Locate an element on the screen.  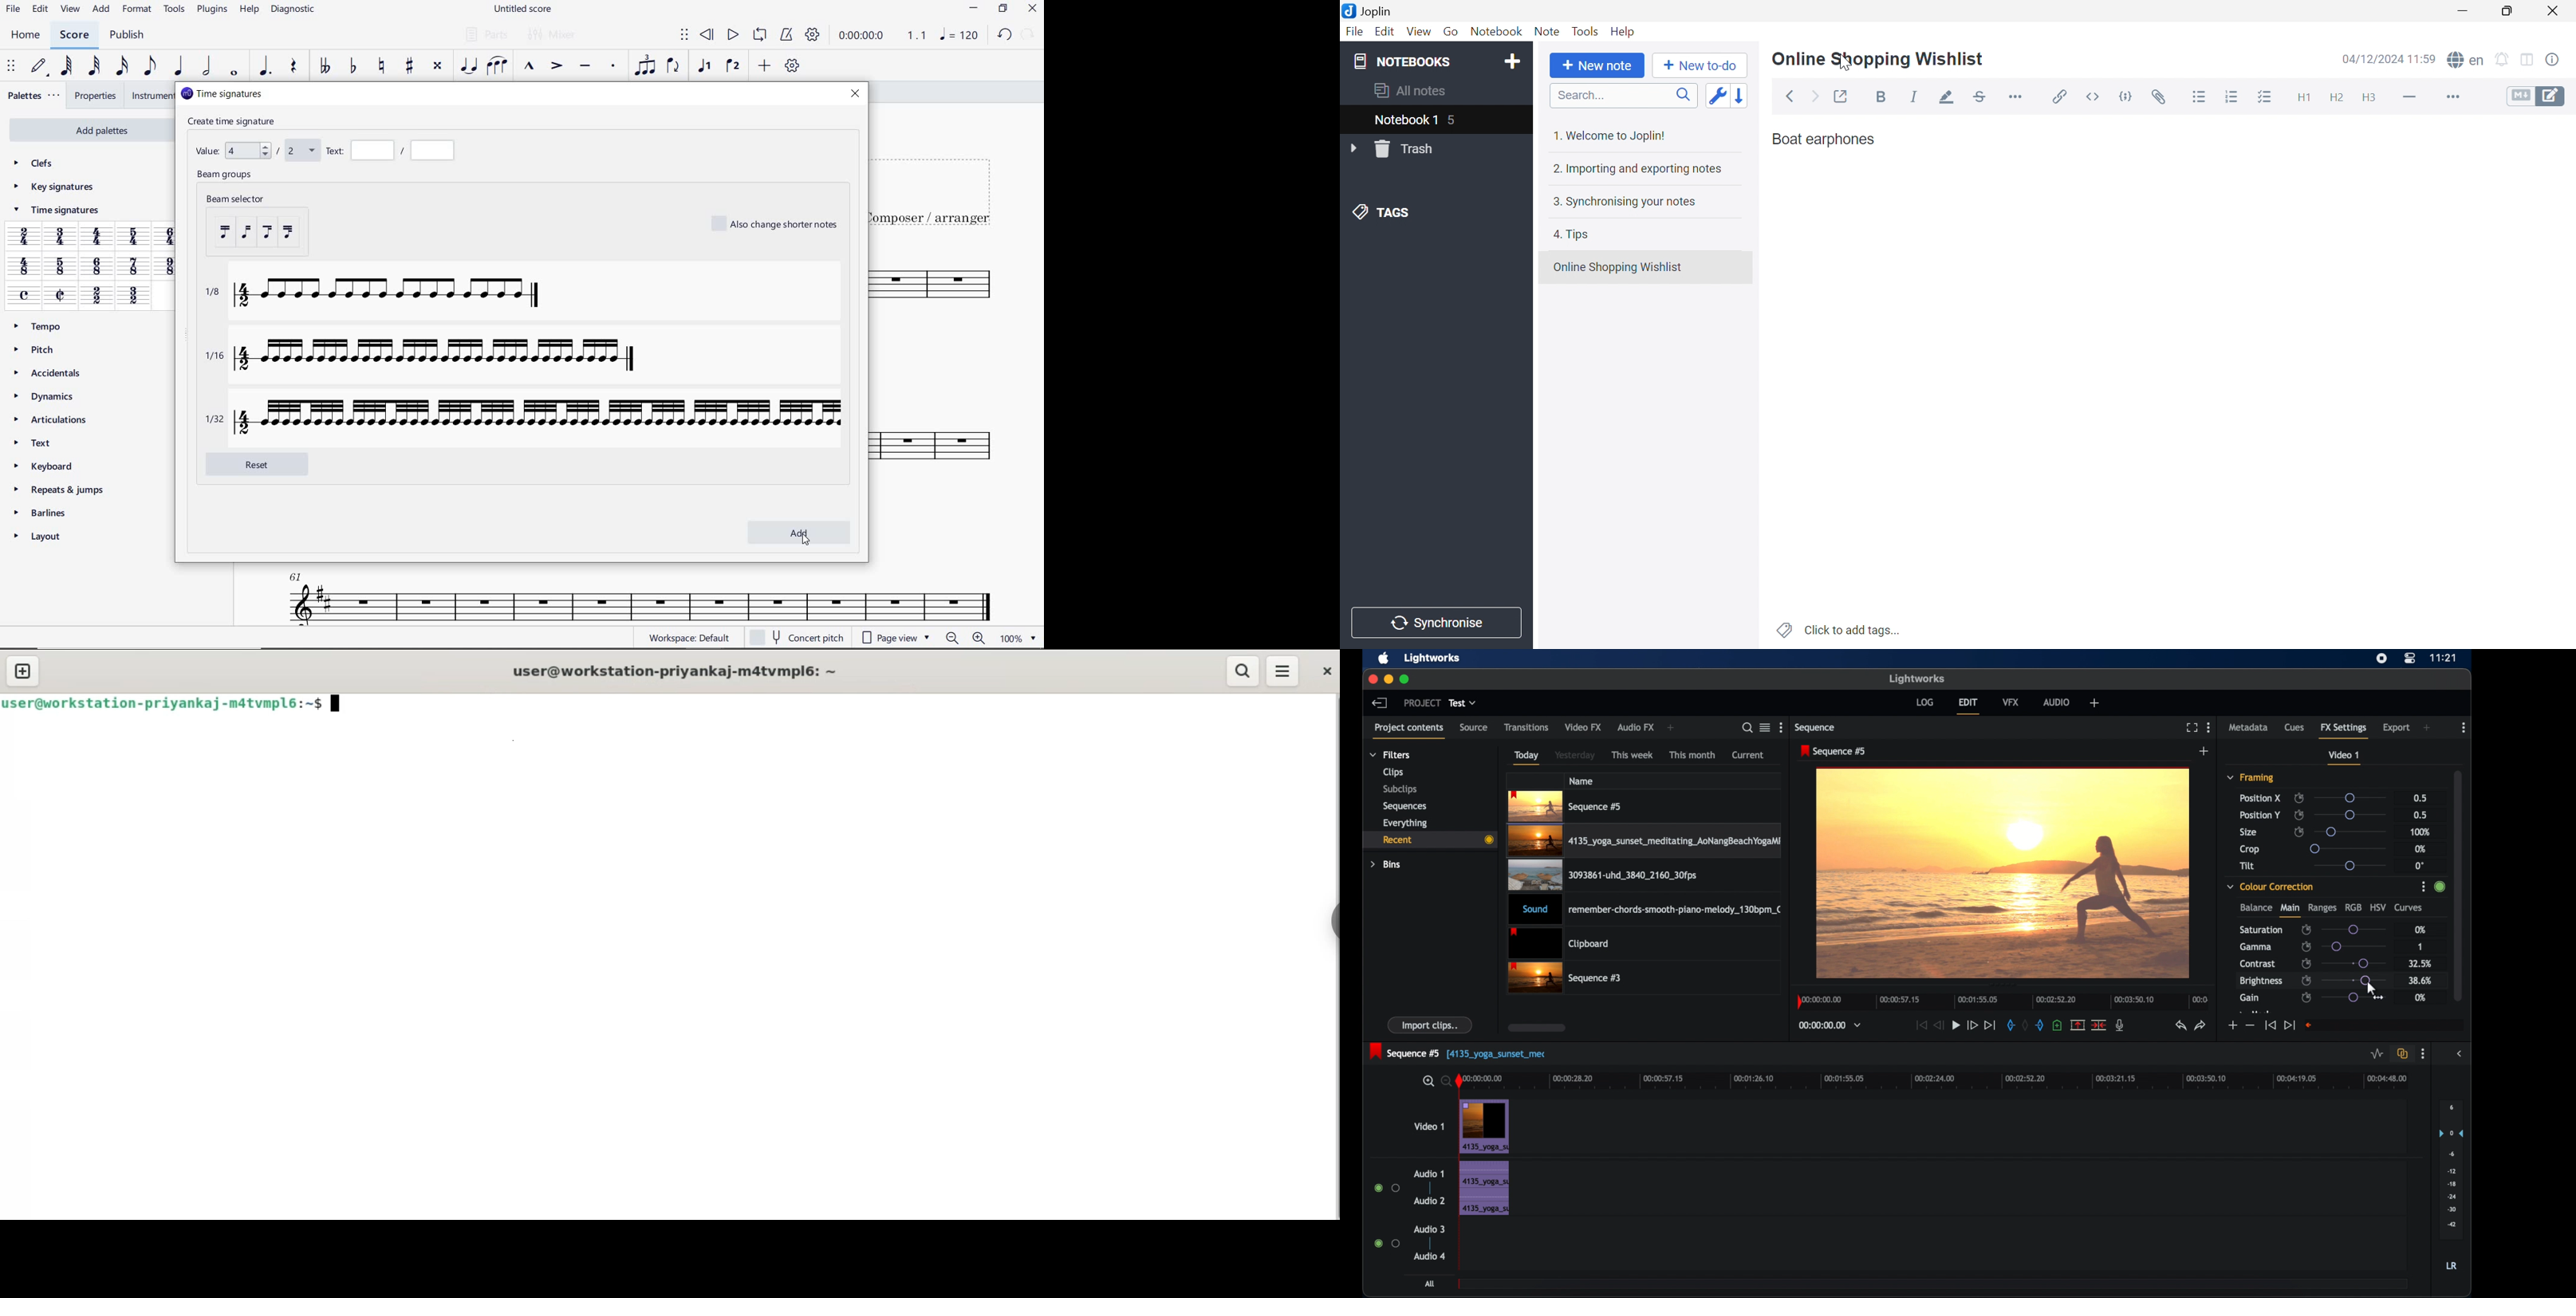
sequence is located at coordinates (1816, 728).